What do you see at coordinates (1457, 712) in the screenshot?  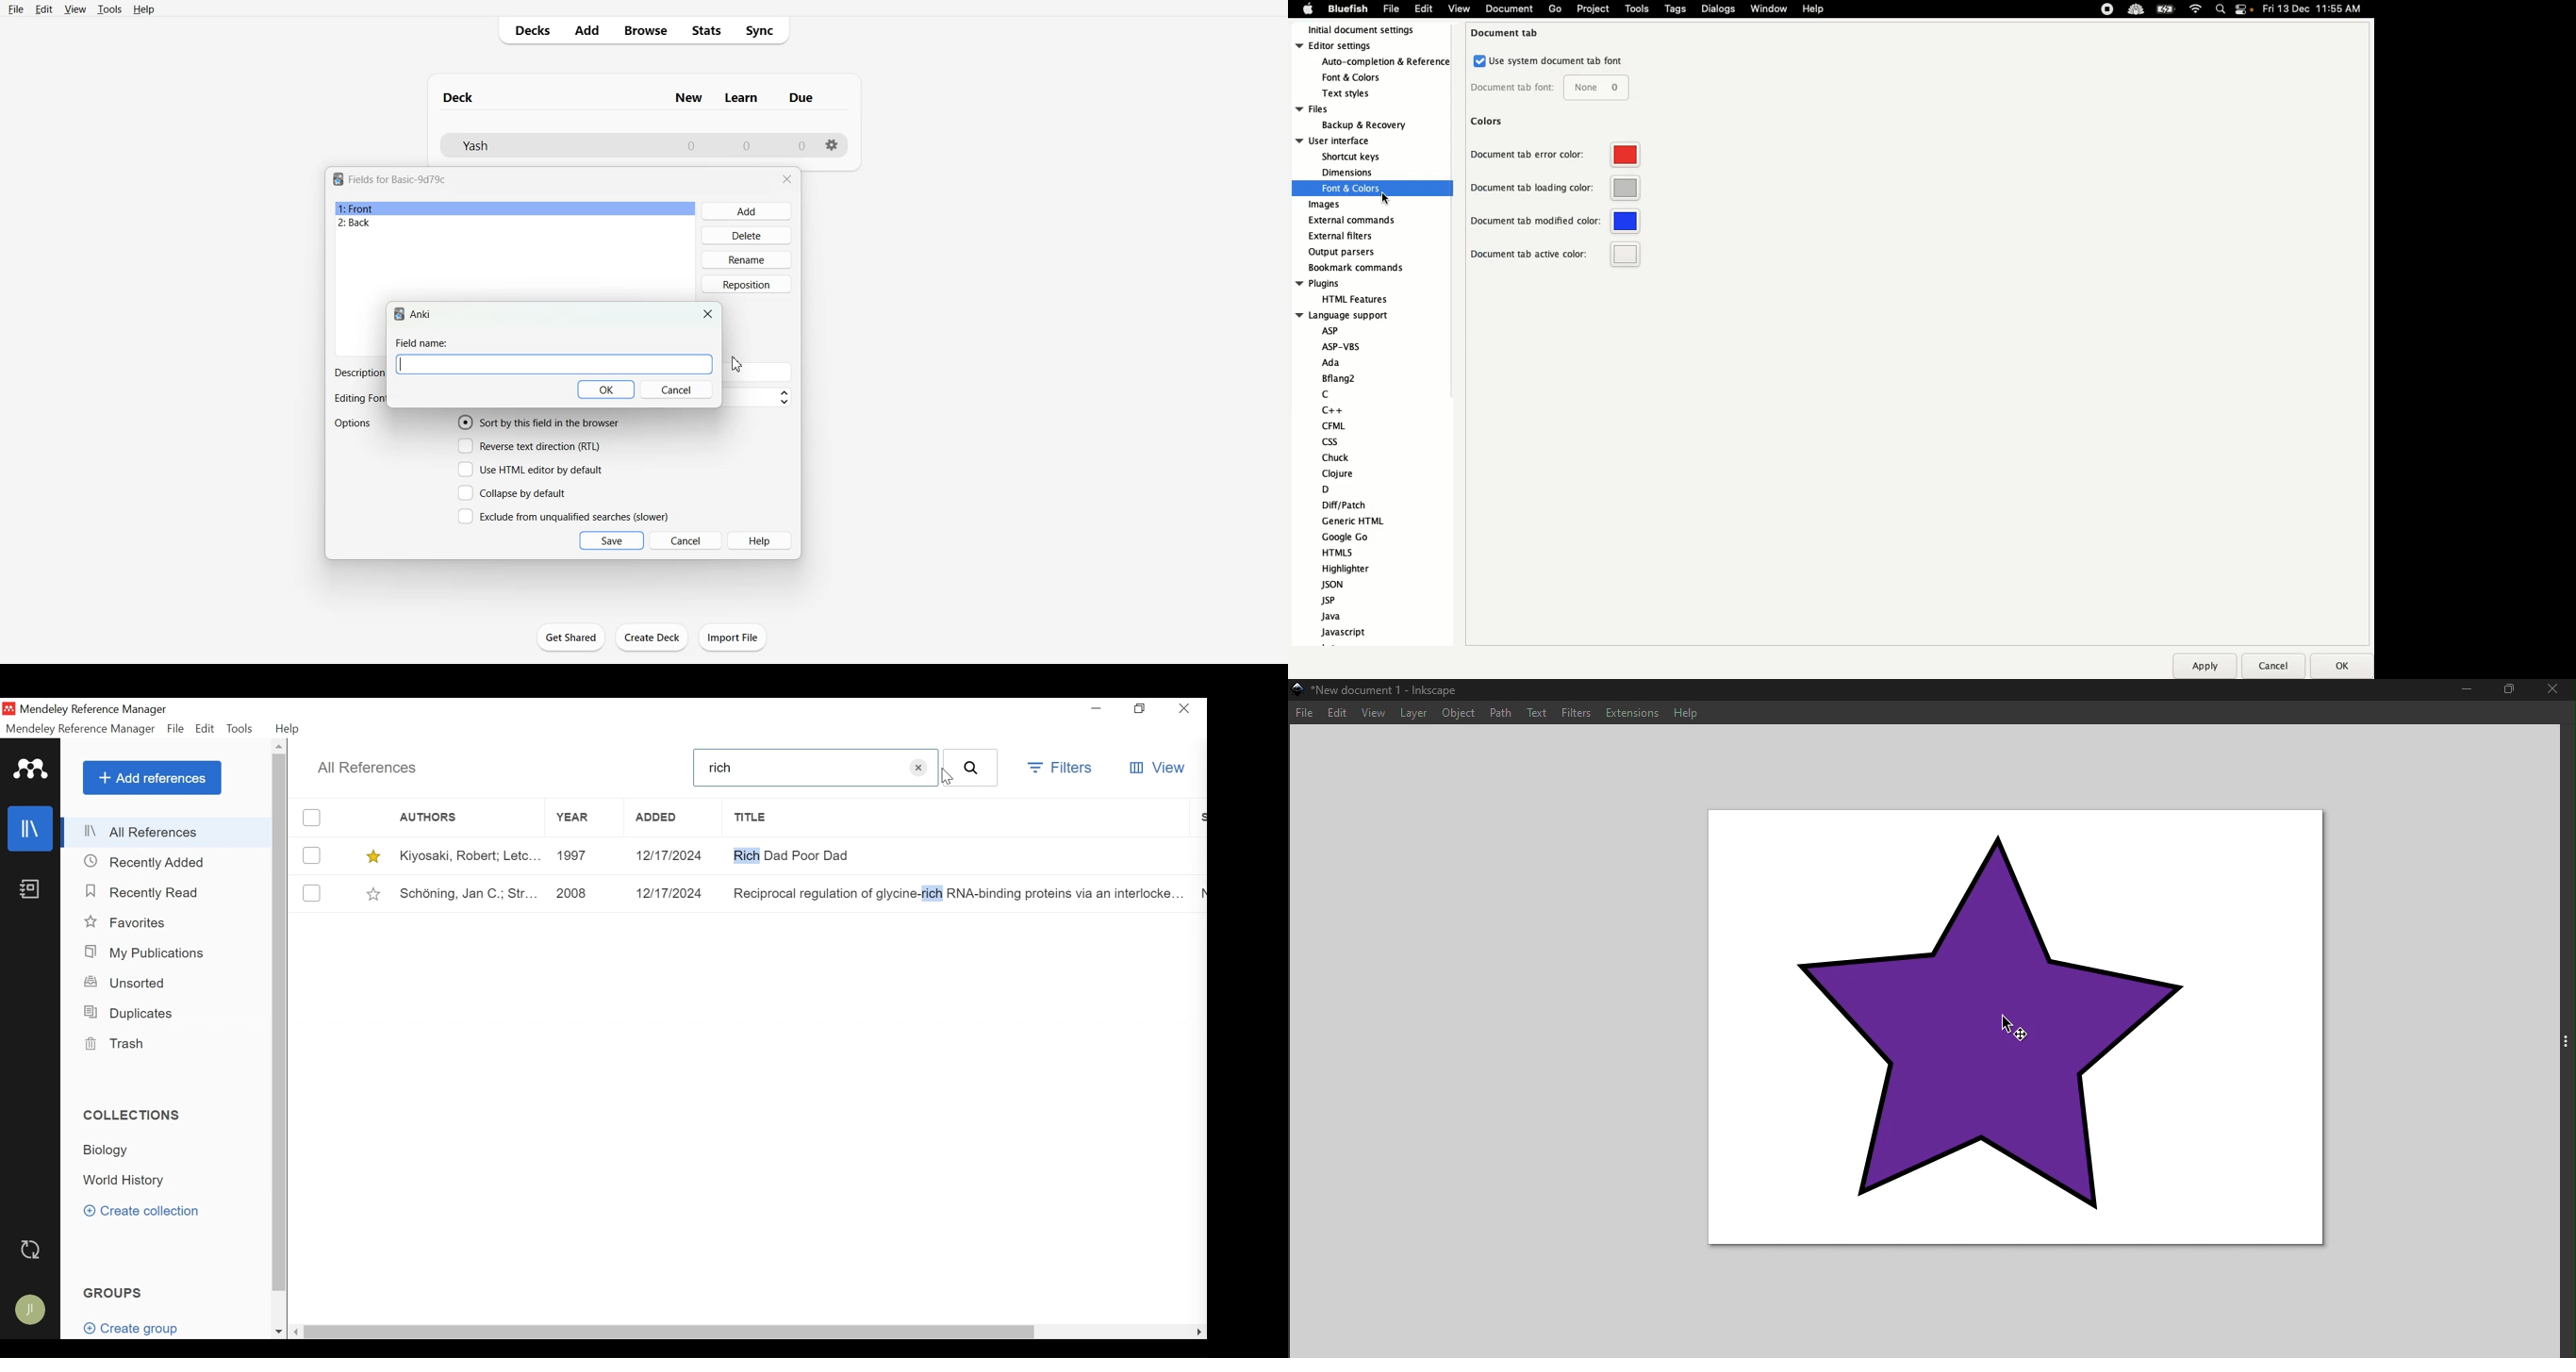 I see `Object` at bounding box center [1457, 712].